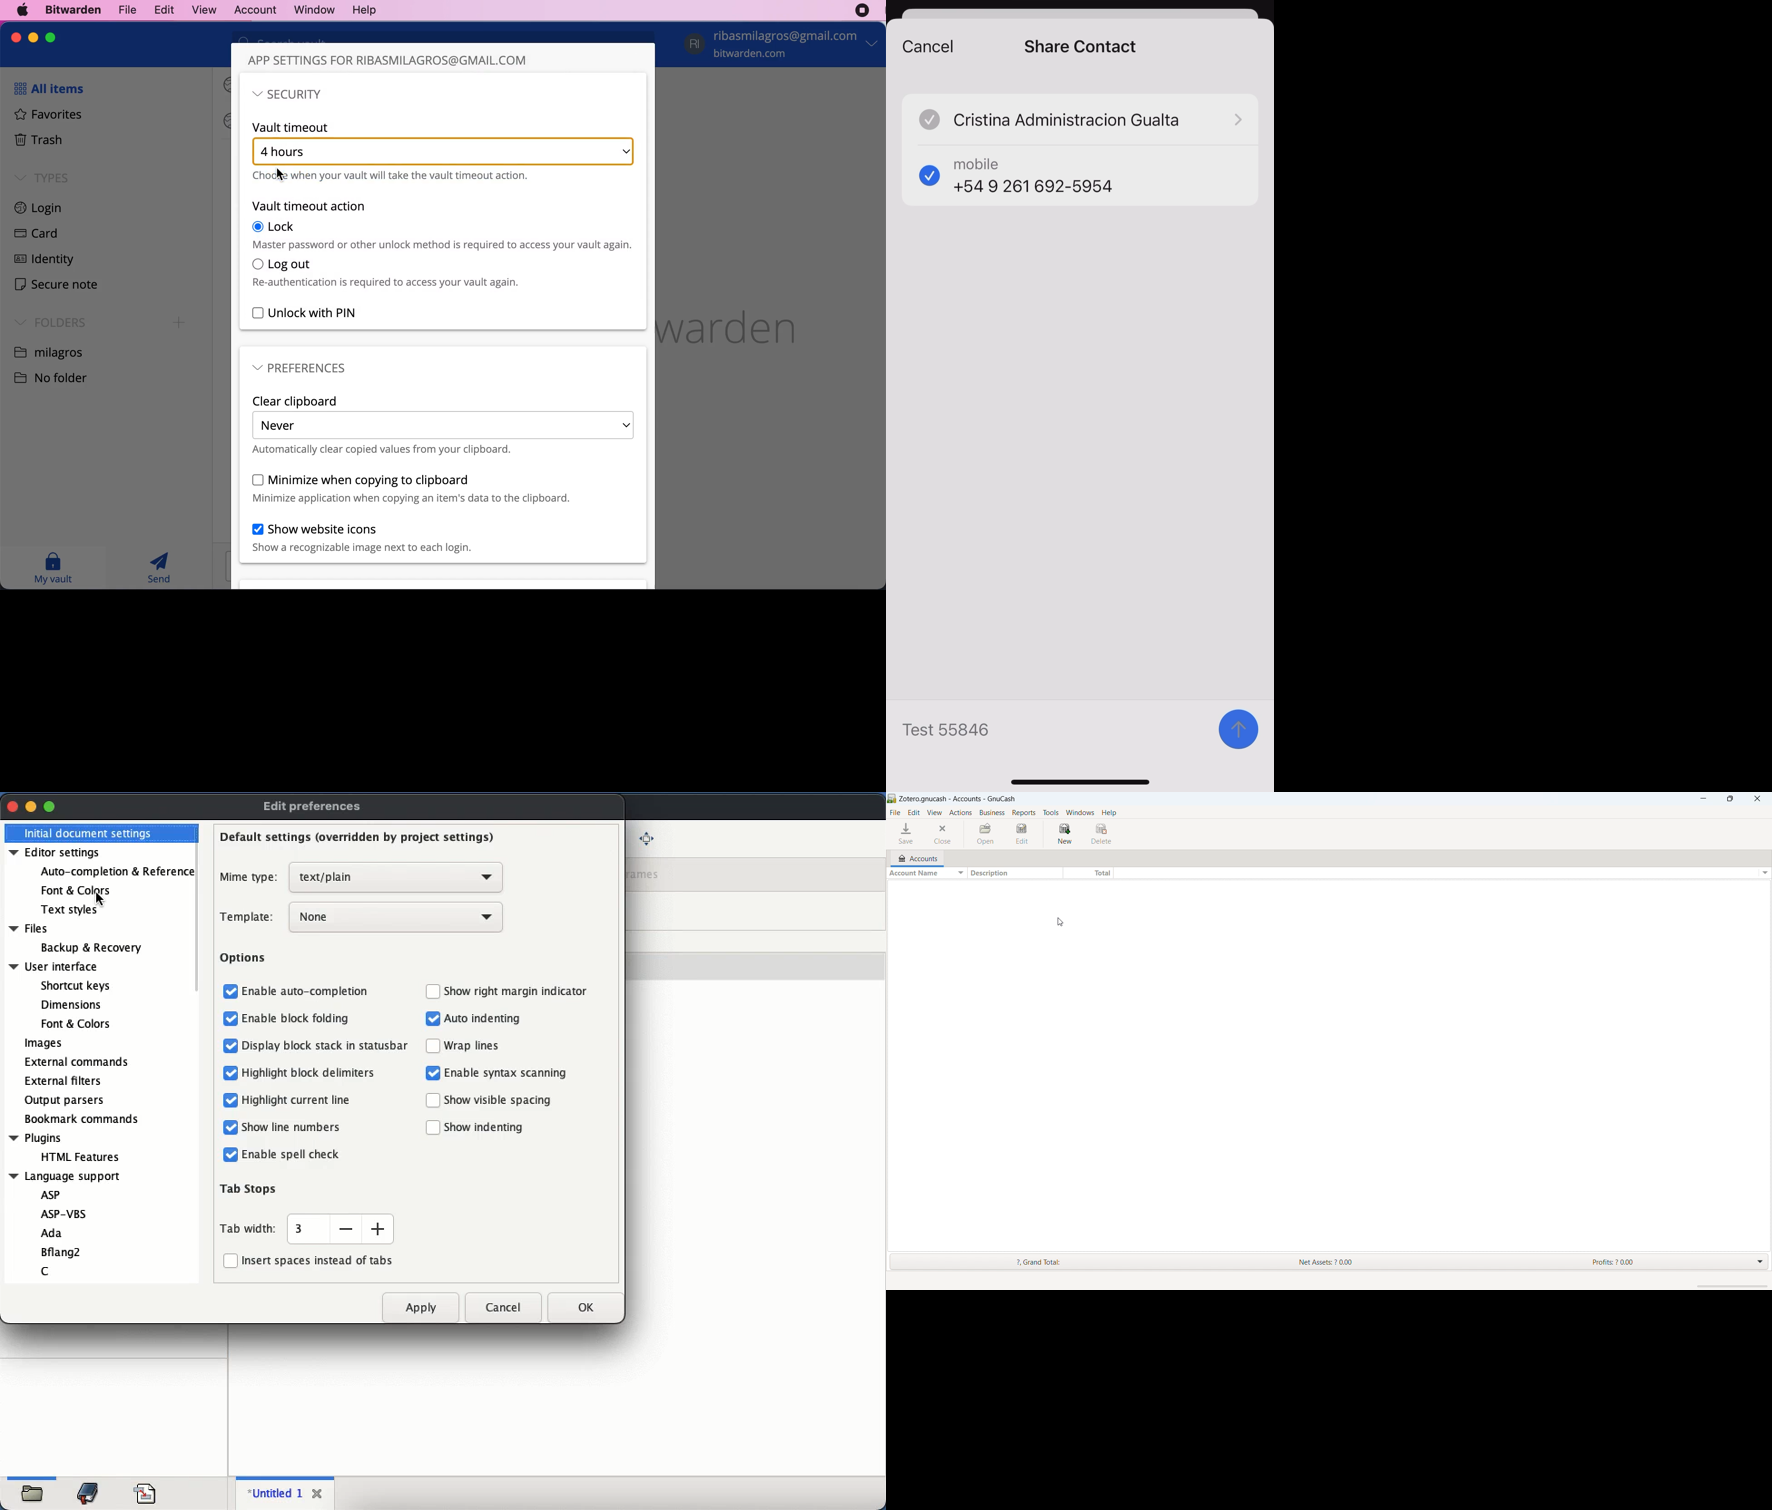  Describe the element at coordinates (293, 127) in the screenshot. I see `vault timeout` at that location.